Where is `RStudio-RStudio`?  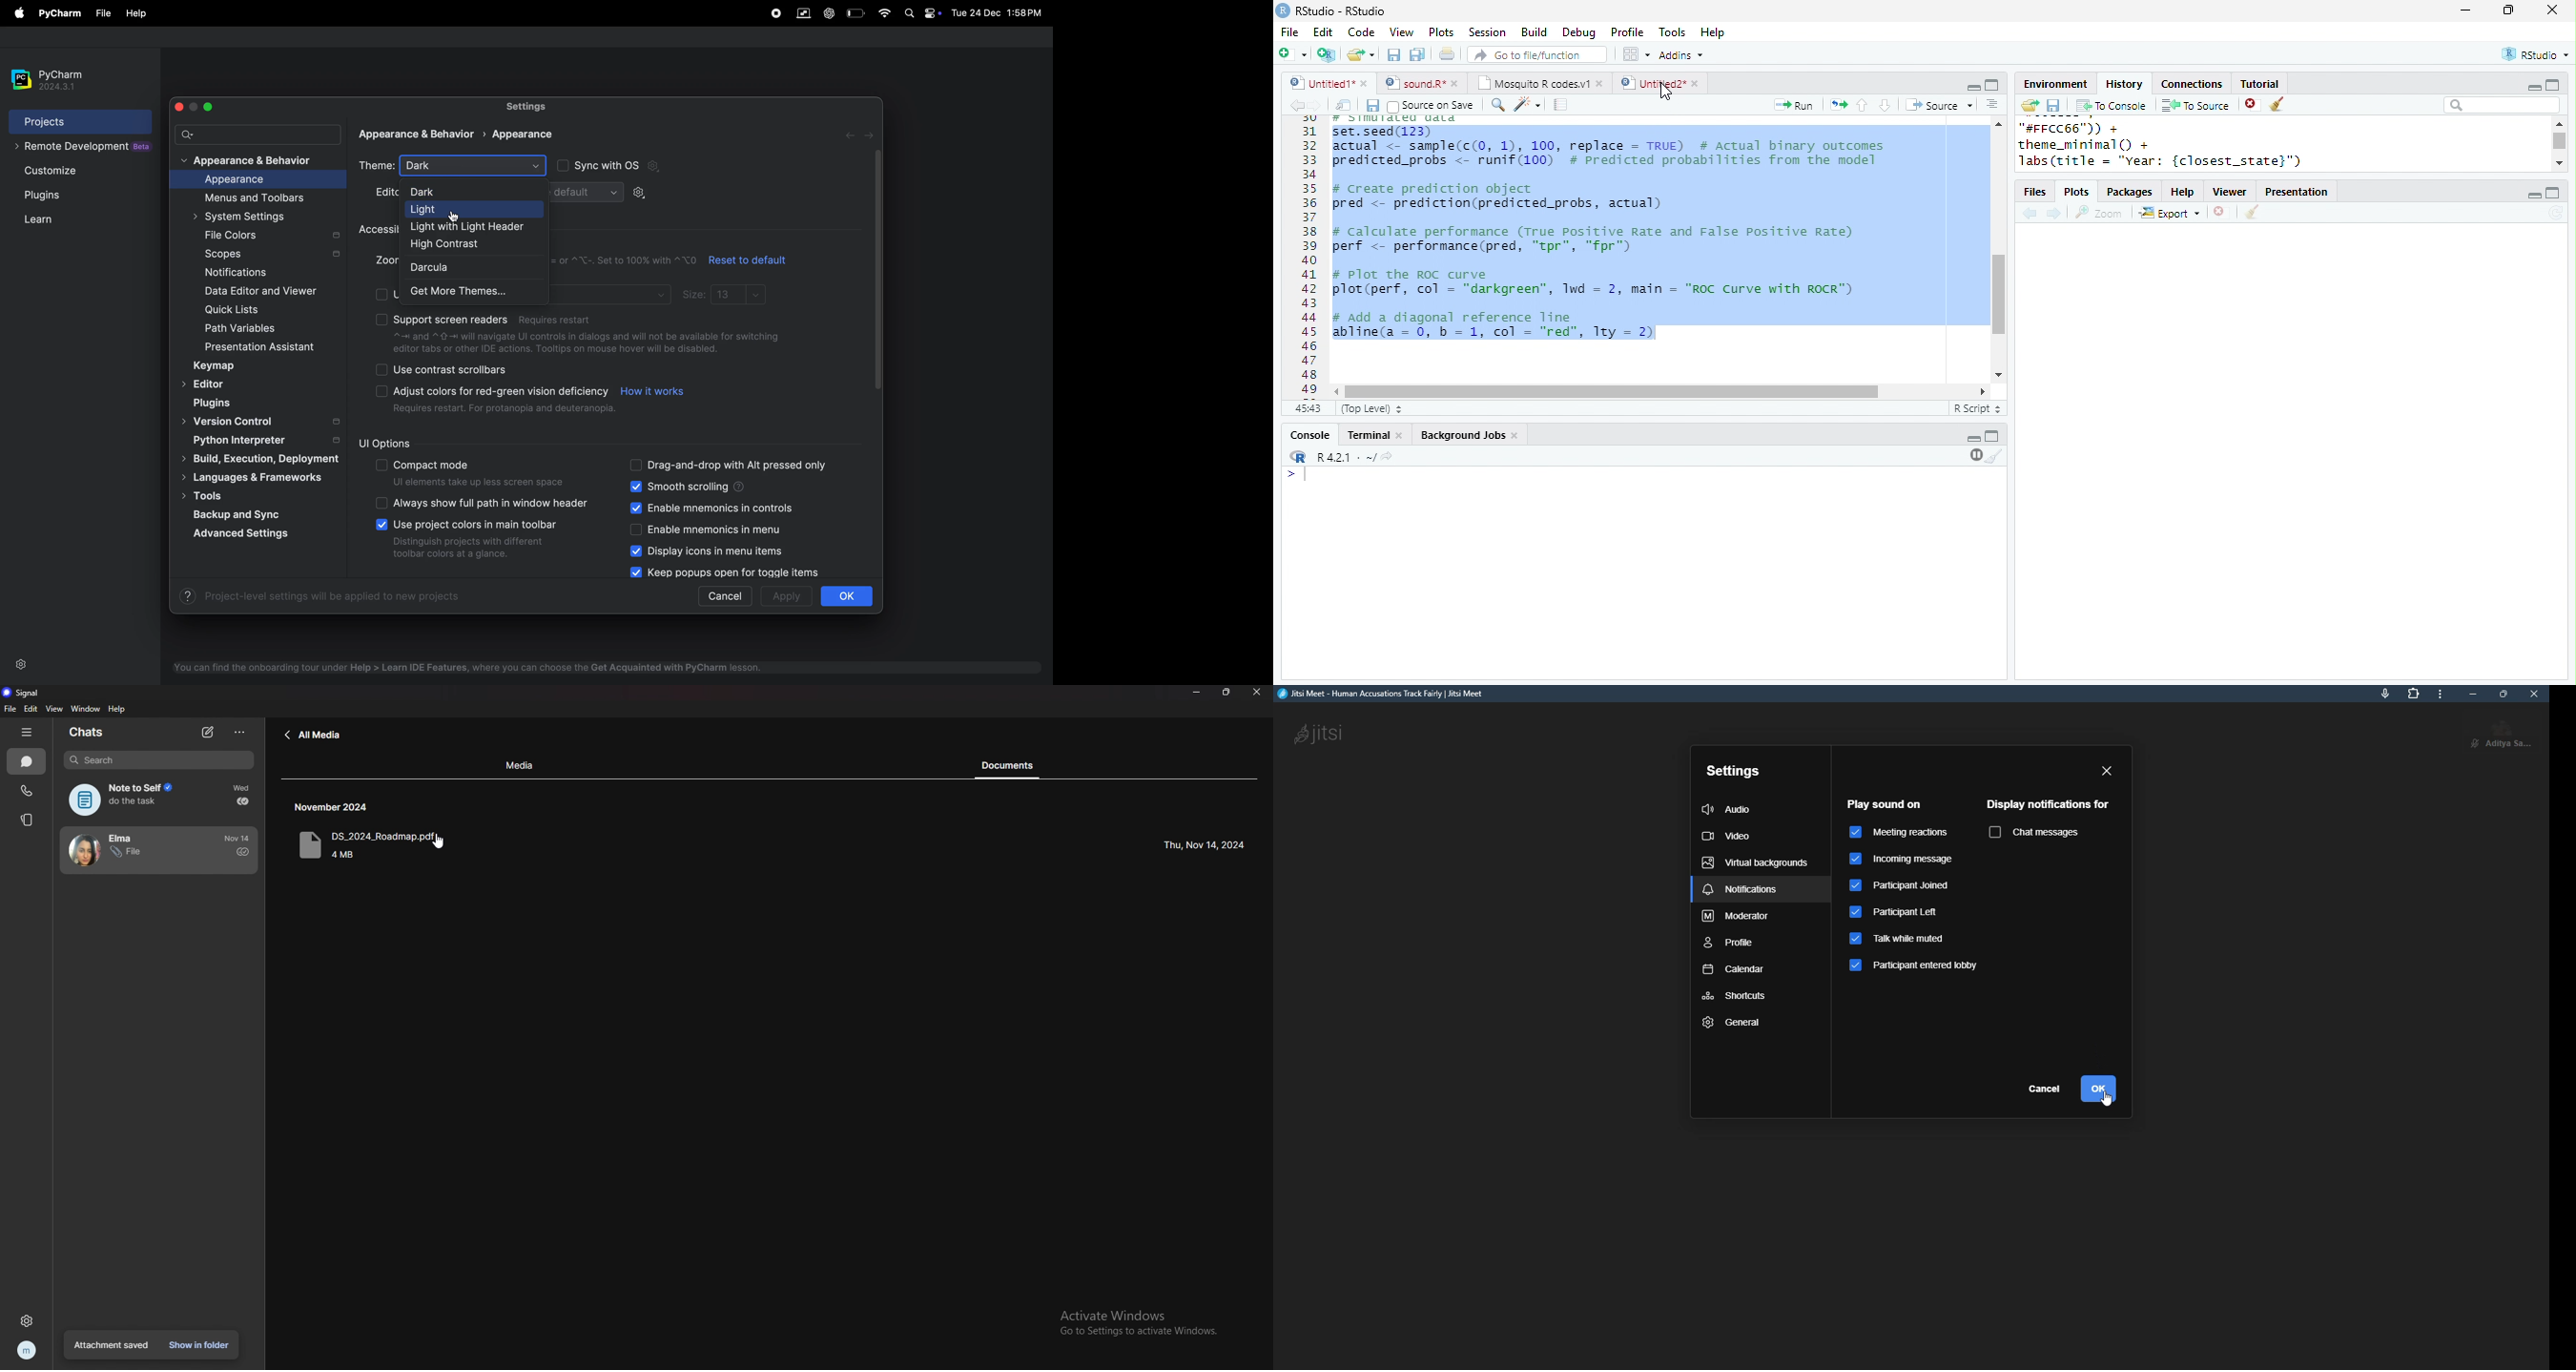
RStudio-RStudio is located at coordinates (1345, 11).